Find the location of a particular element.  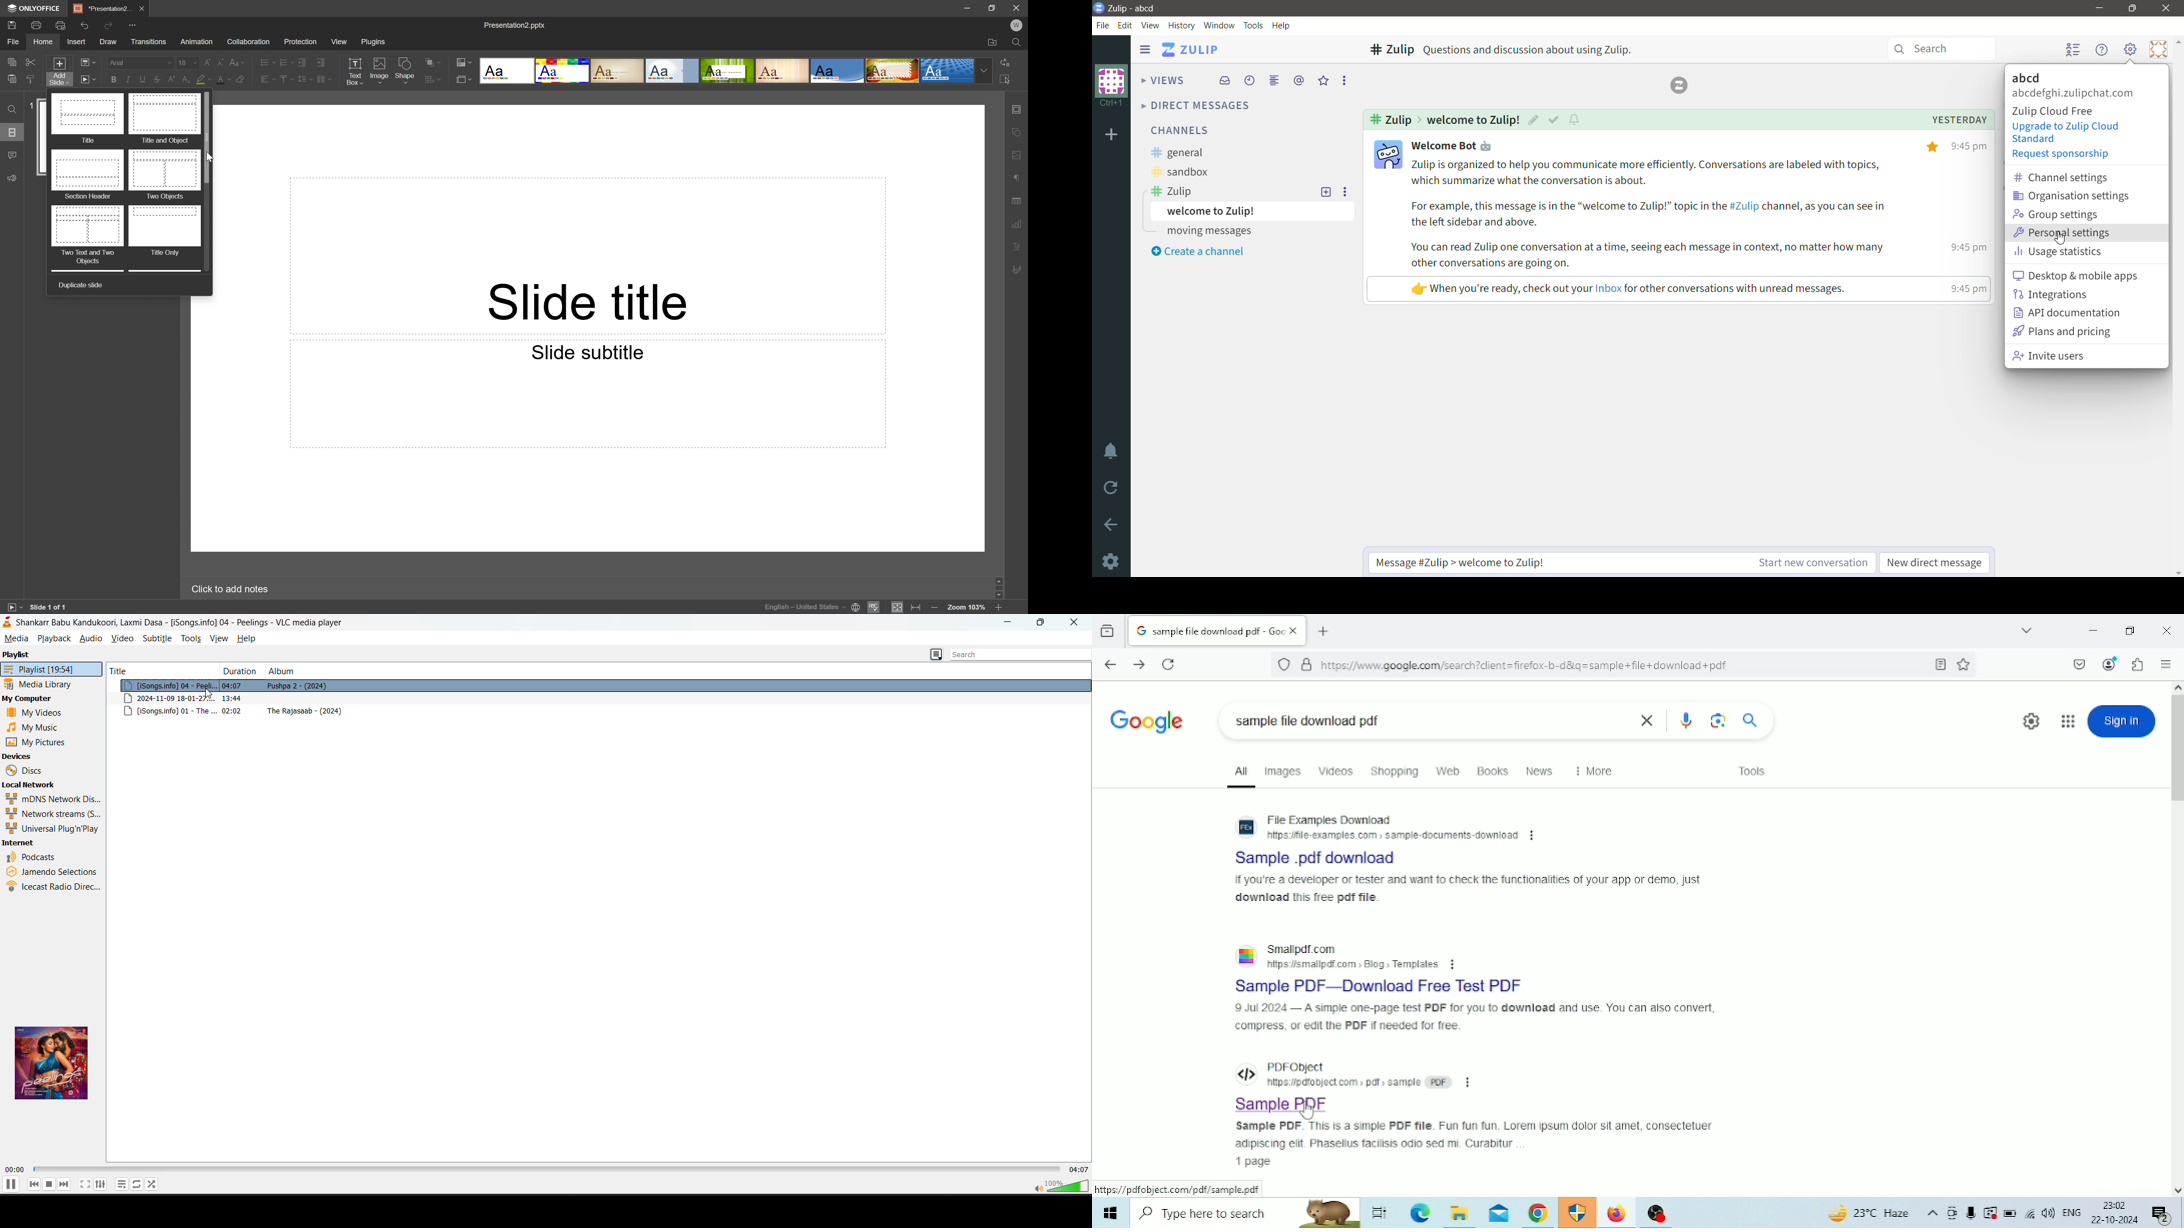

Quick Settings is located at coordinates (2031, 721).